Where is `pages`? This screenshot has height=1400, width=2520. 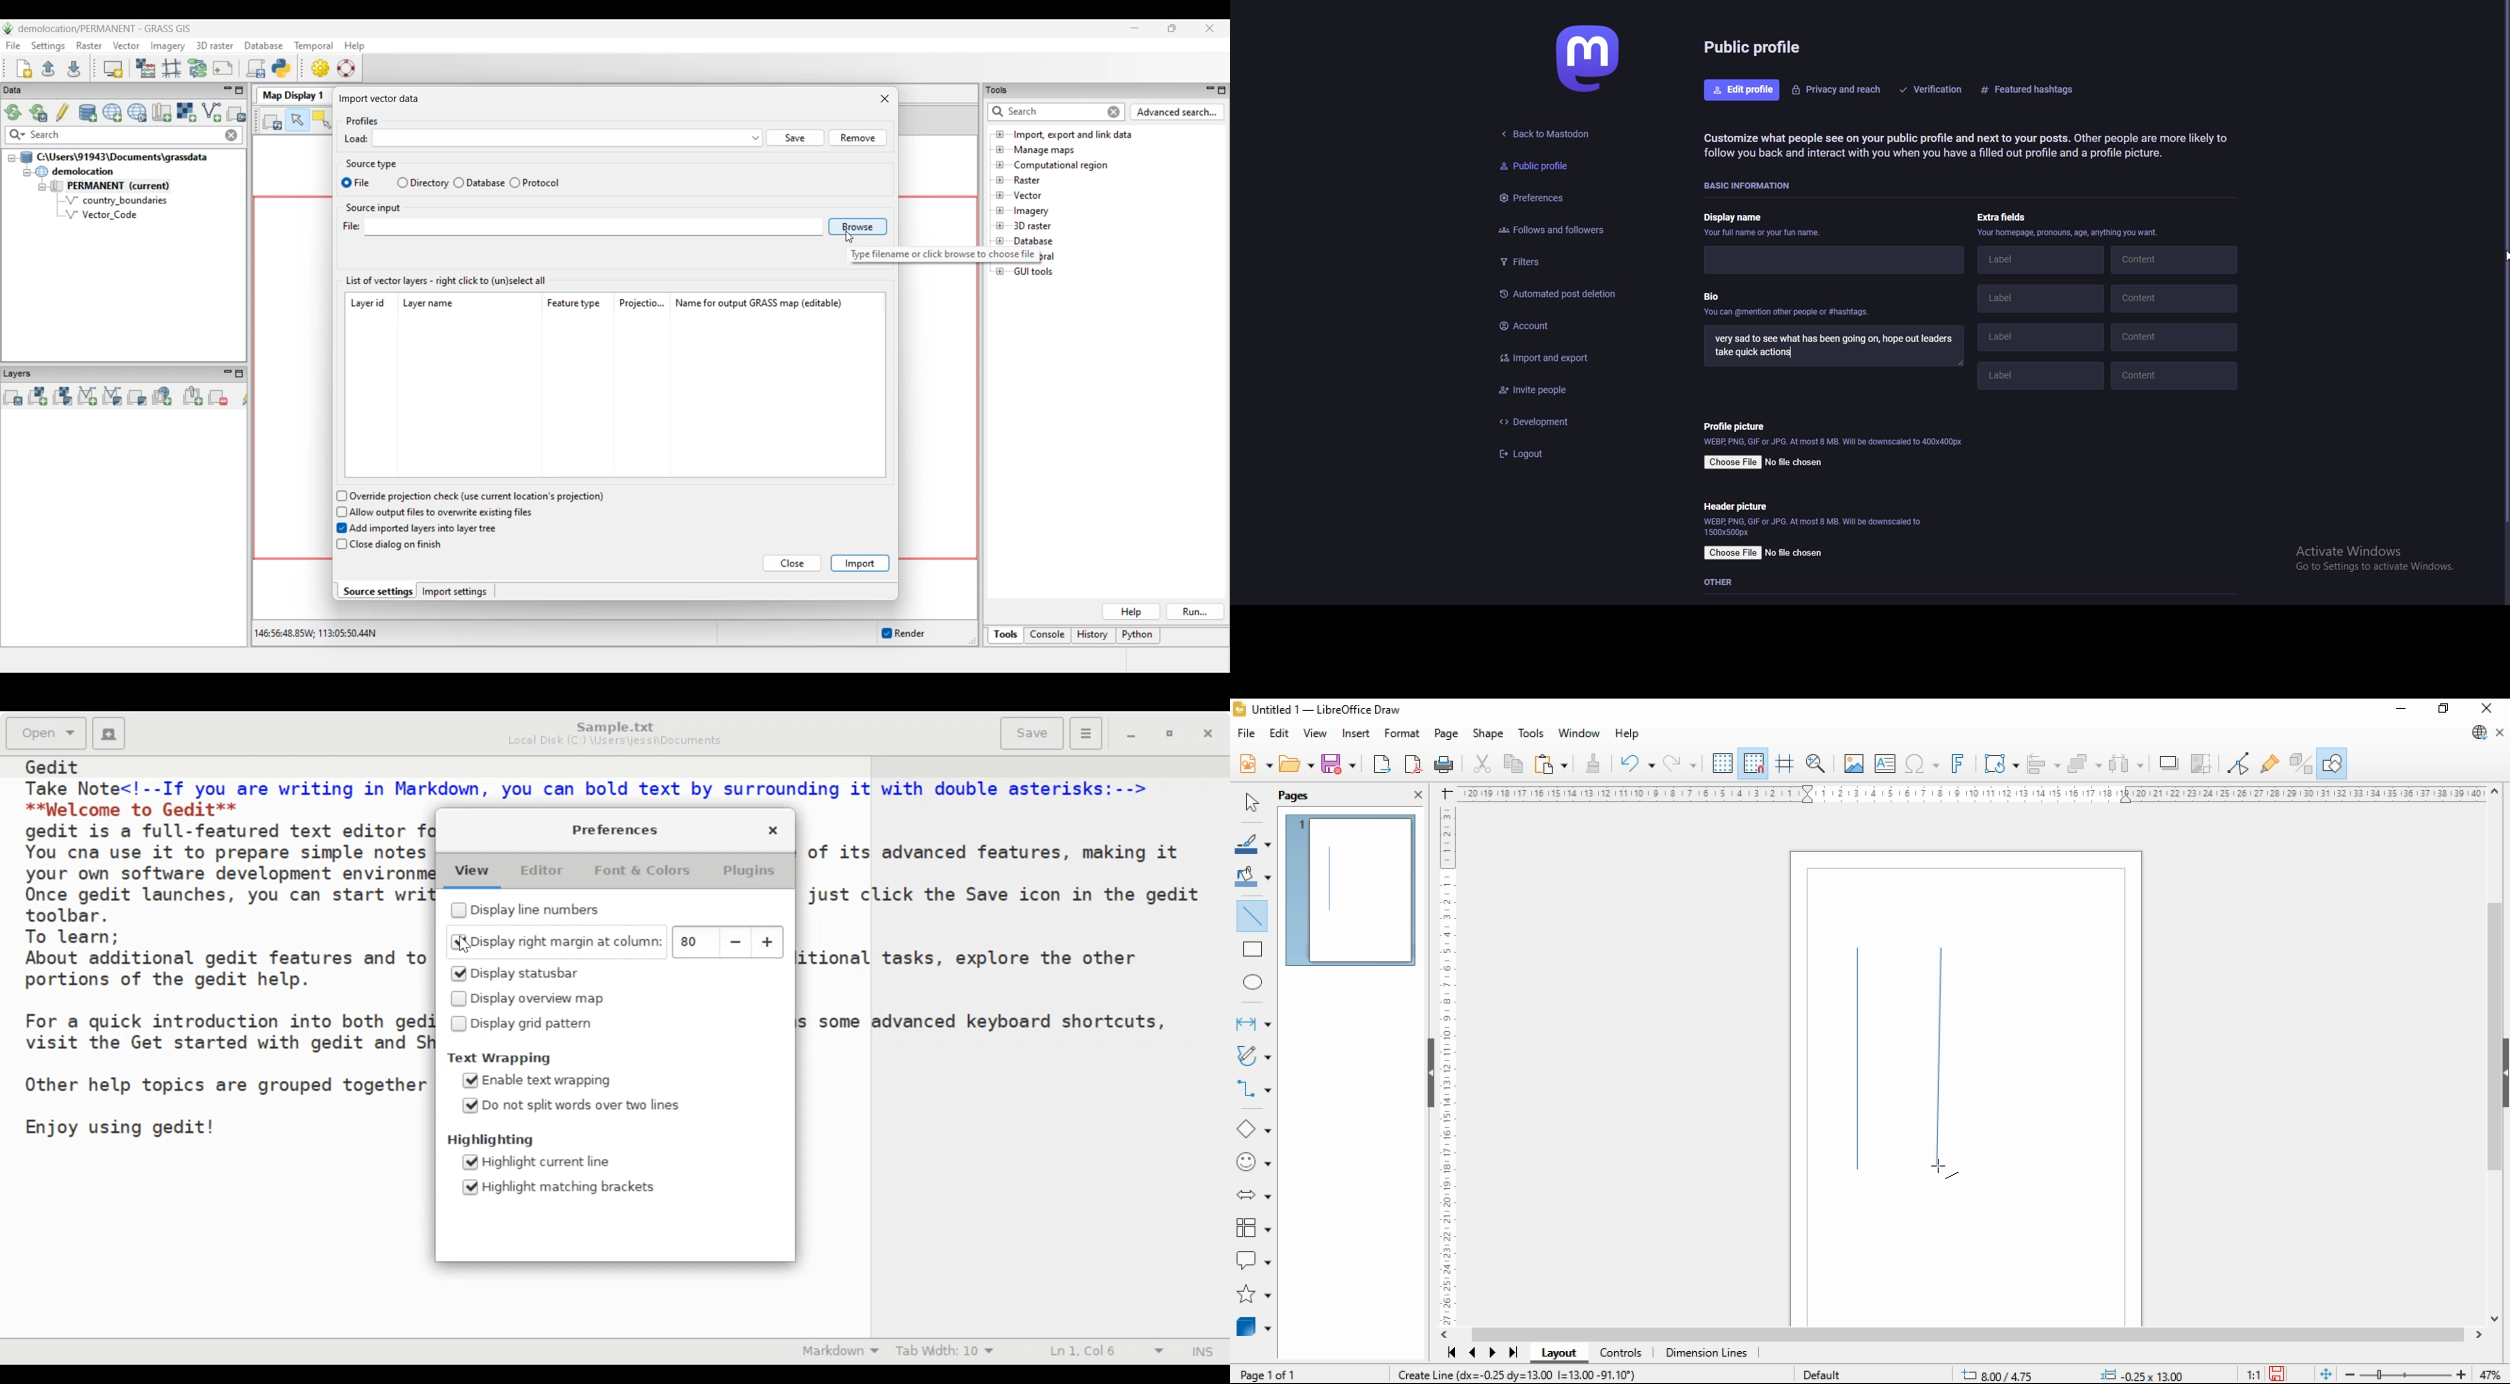
pages is located at coordinates (1312, 794).